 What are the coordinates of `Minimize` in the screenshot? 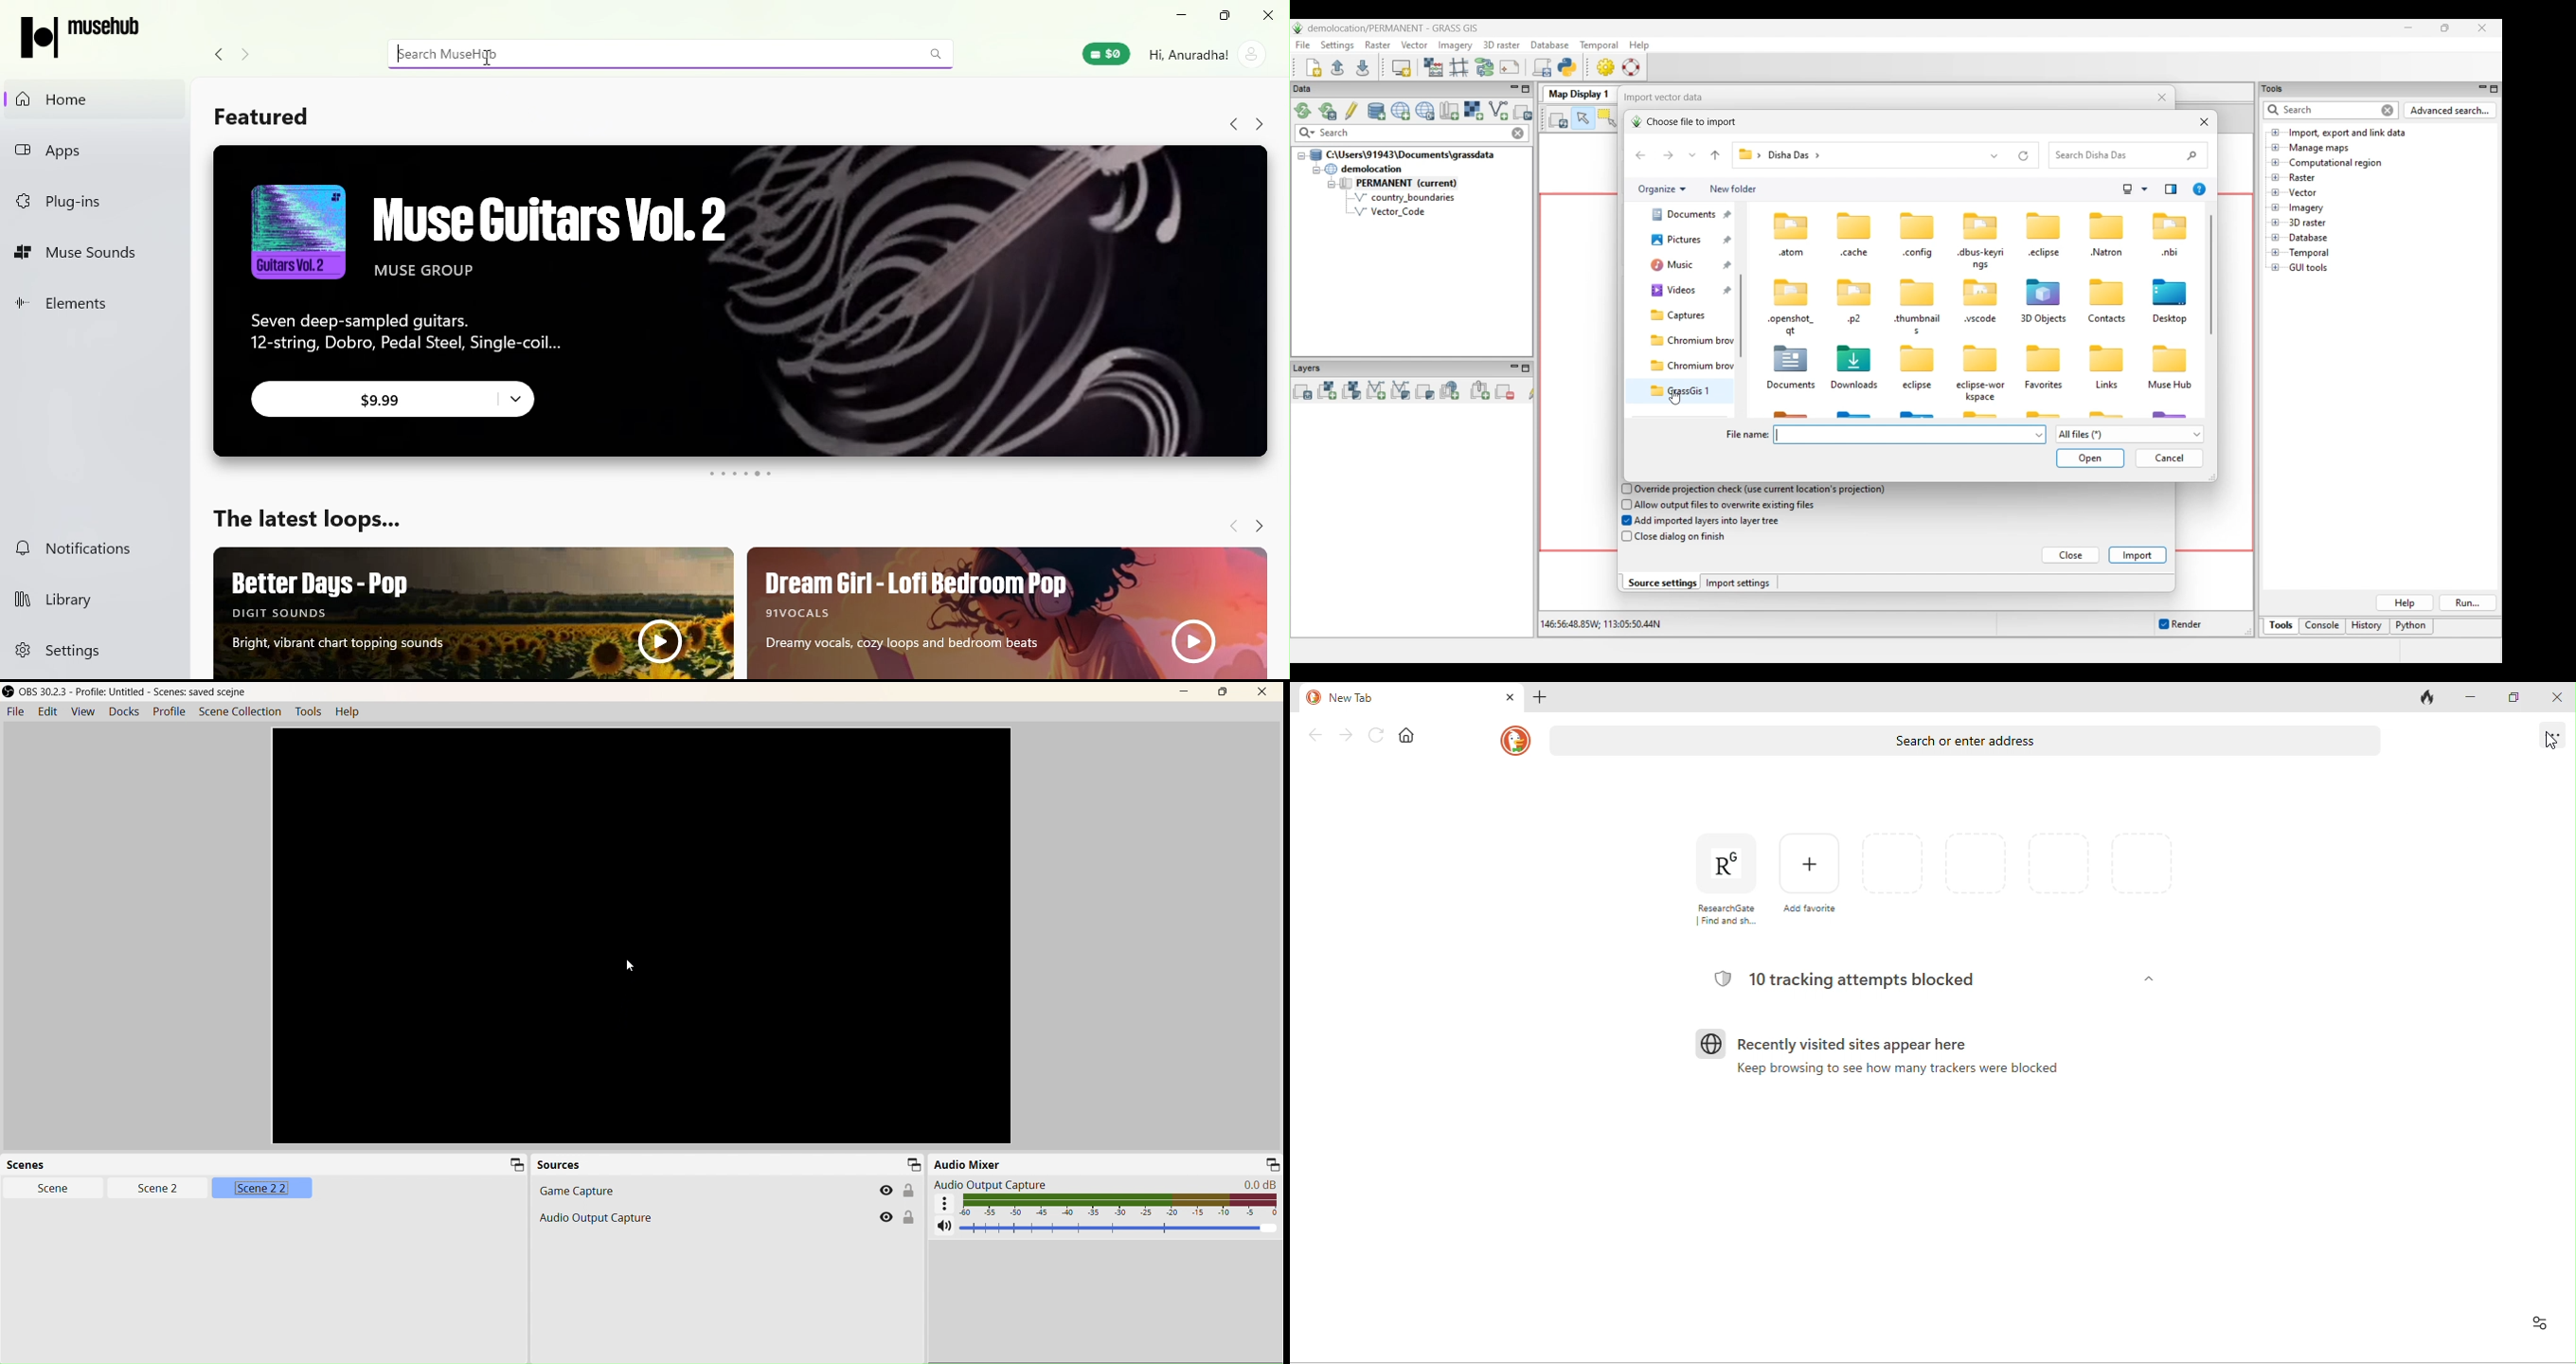 It's located at (1182, 15).